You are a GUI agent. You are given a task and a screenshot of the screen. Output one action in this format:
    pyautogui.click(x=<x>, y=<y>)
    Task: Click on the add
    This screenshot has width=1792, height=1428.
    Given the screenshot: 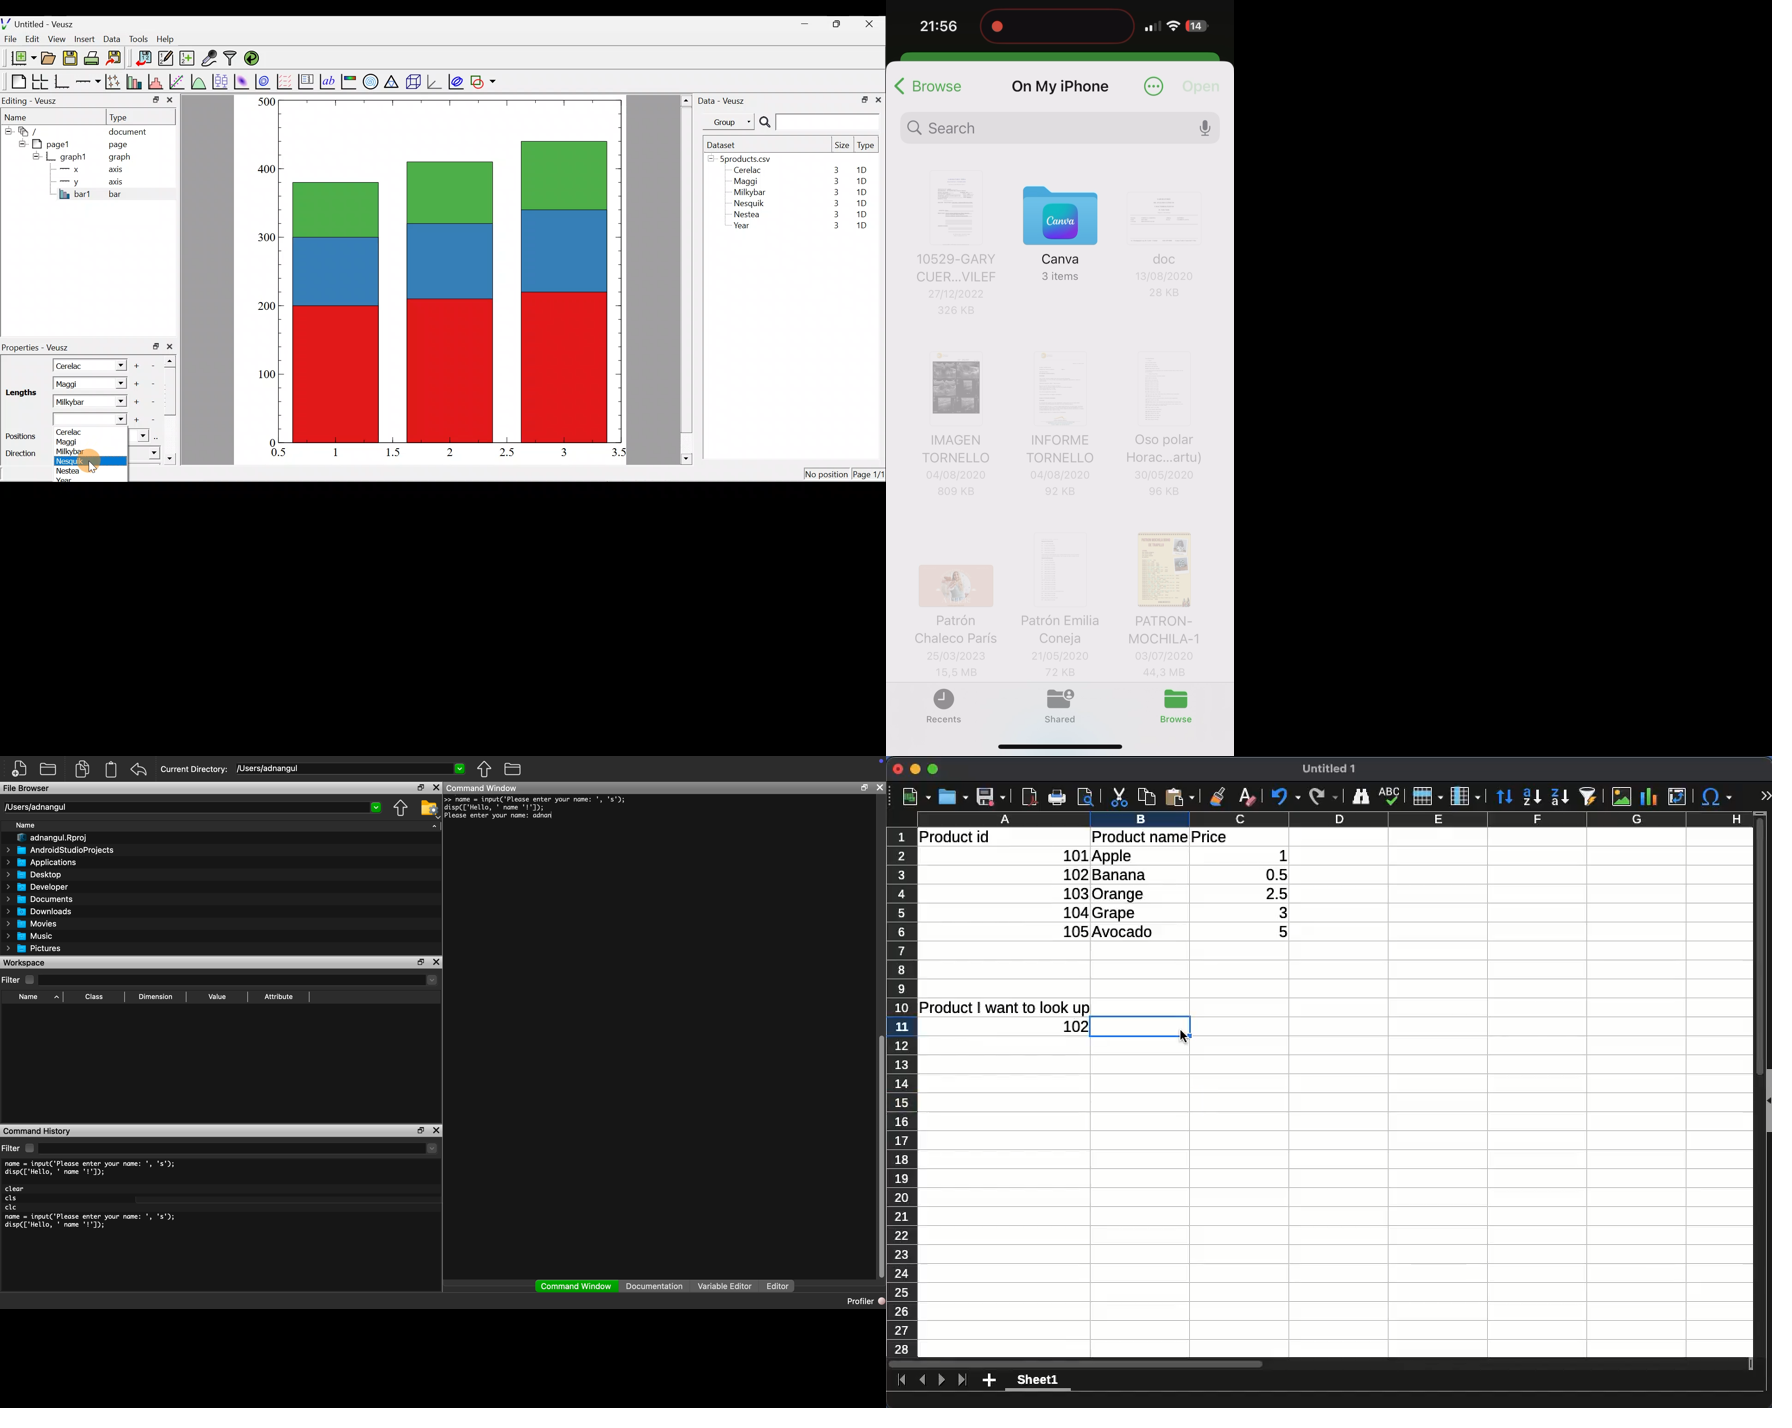 What is the action you would take?
    pyautogui.click(x=989, y=1381)
    